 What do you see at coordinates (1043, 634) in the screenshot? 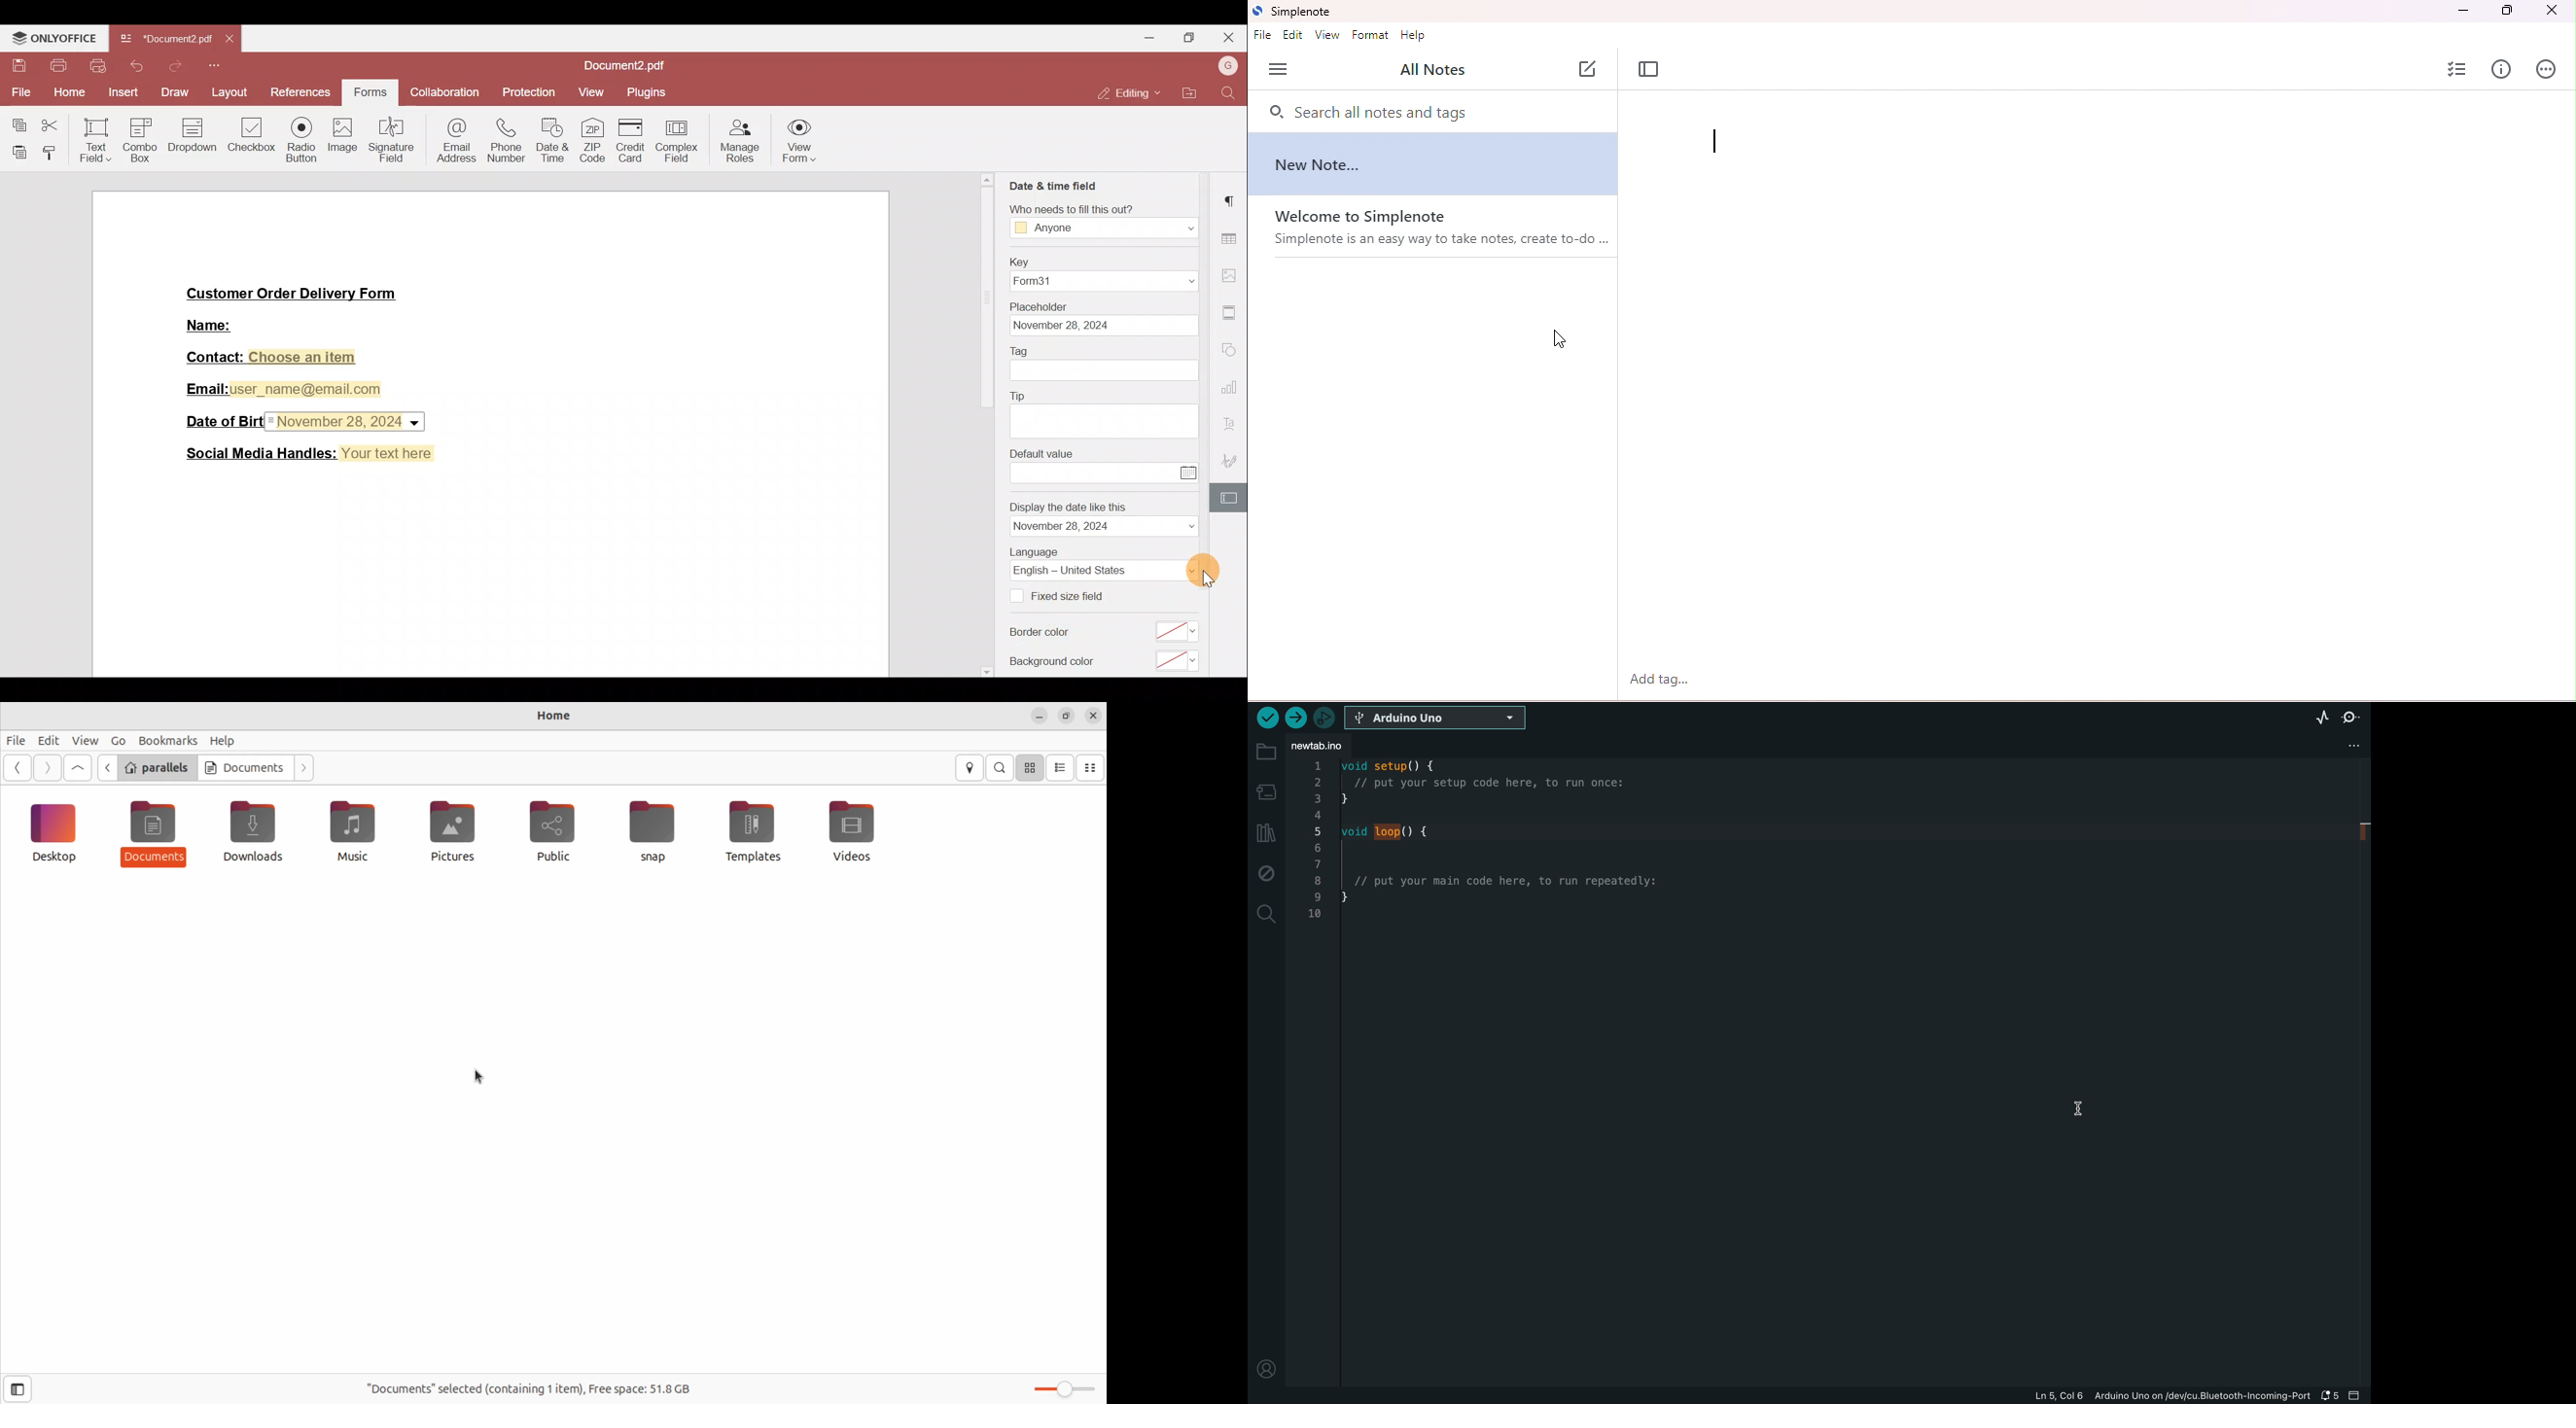
I see `Border color` at bounding box center [1043, 634].